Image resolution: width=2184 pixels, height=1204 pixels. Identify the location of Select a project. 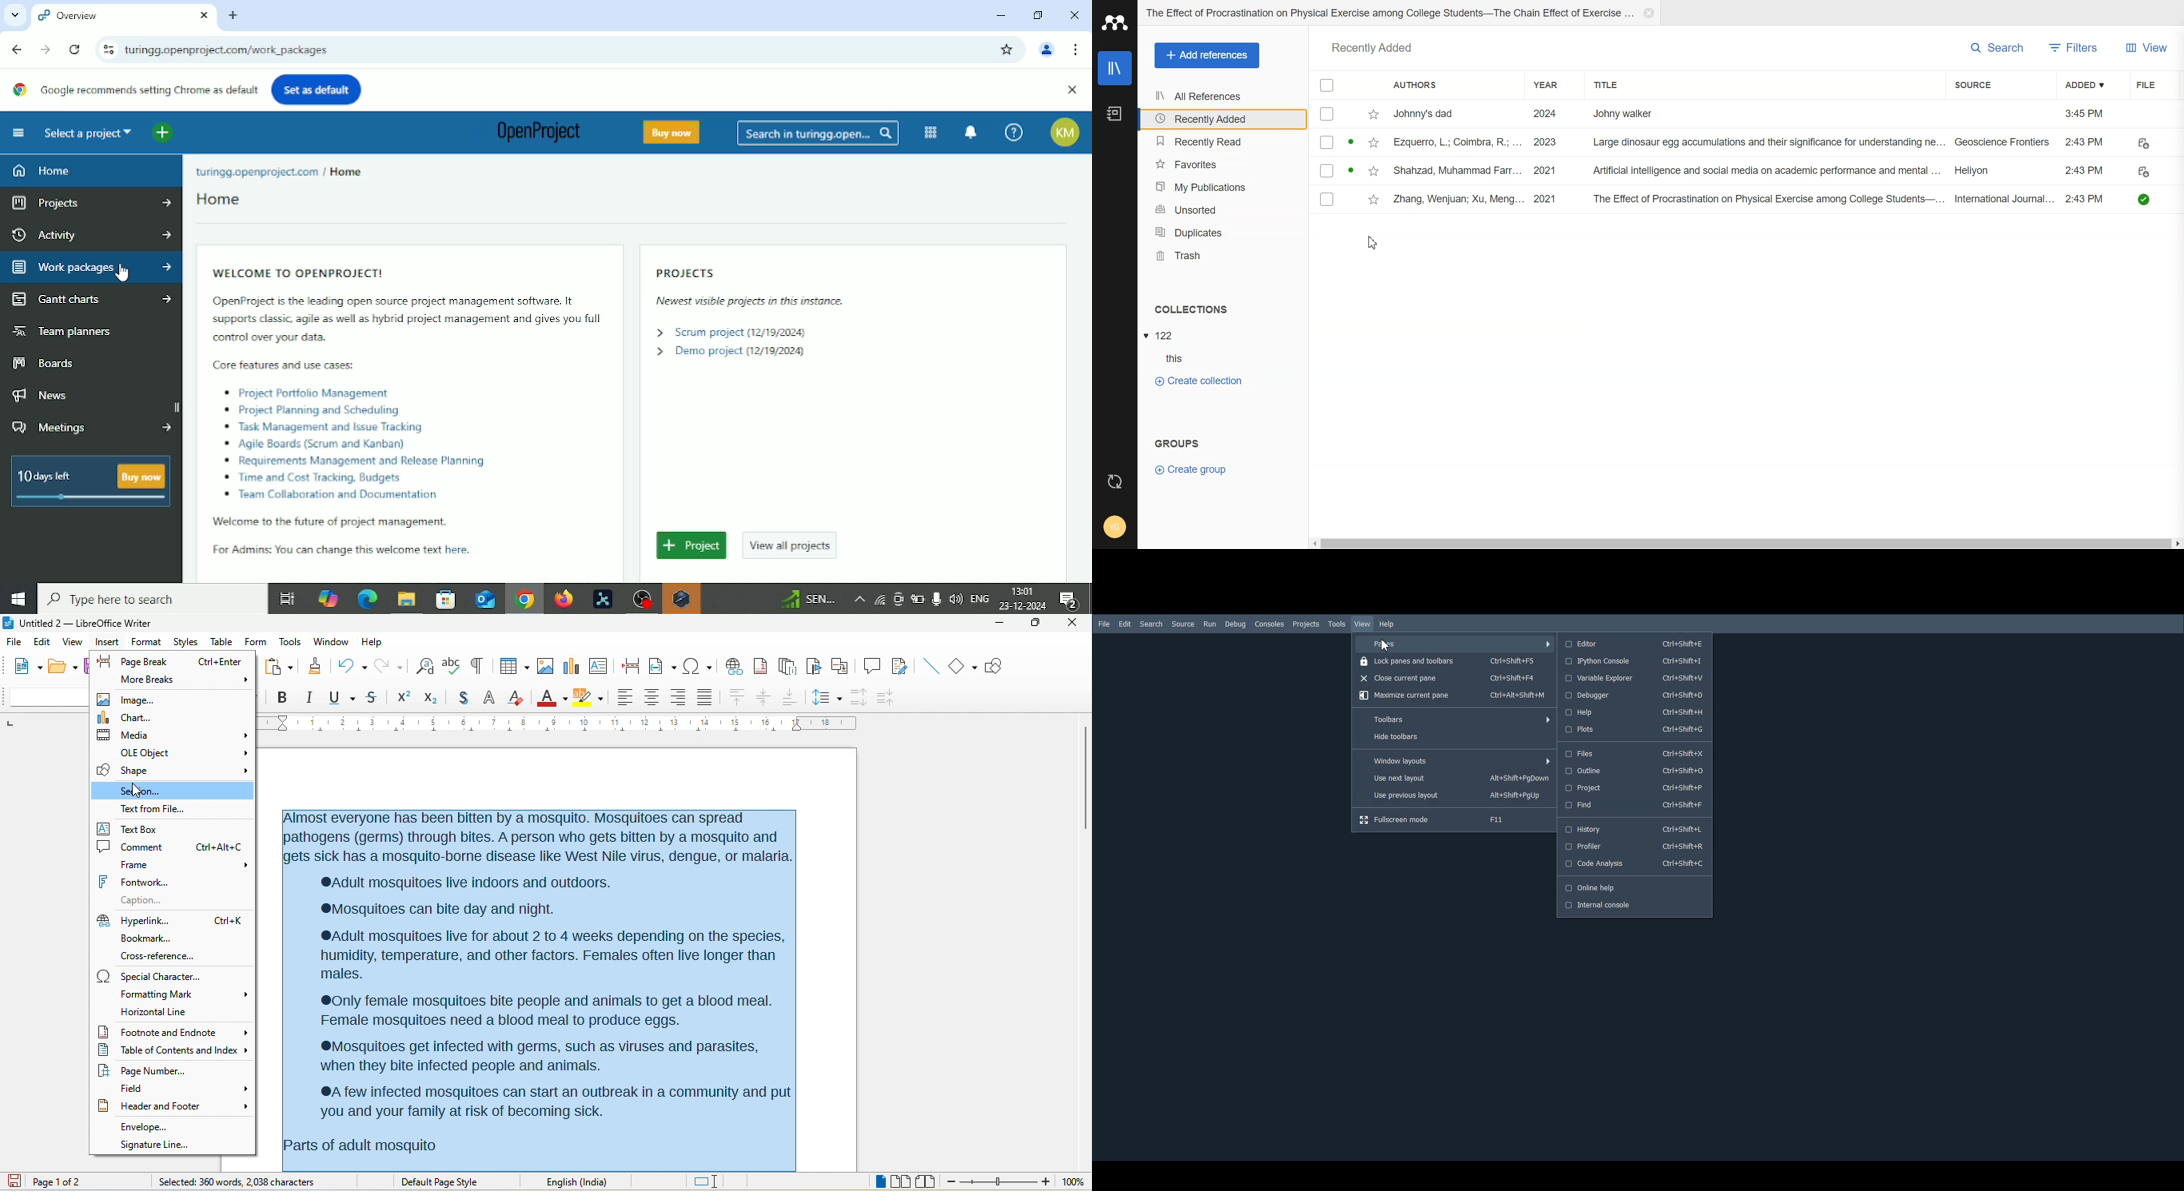
(89, 132).